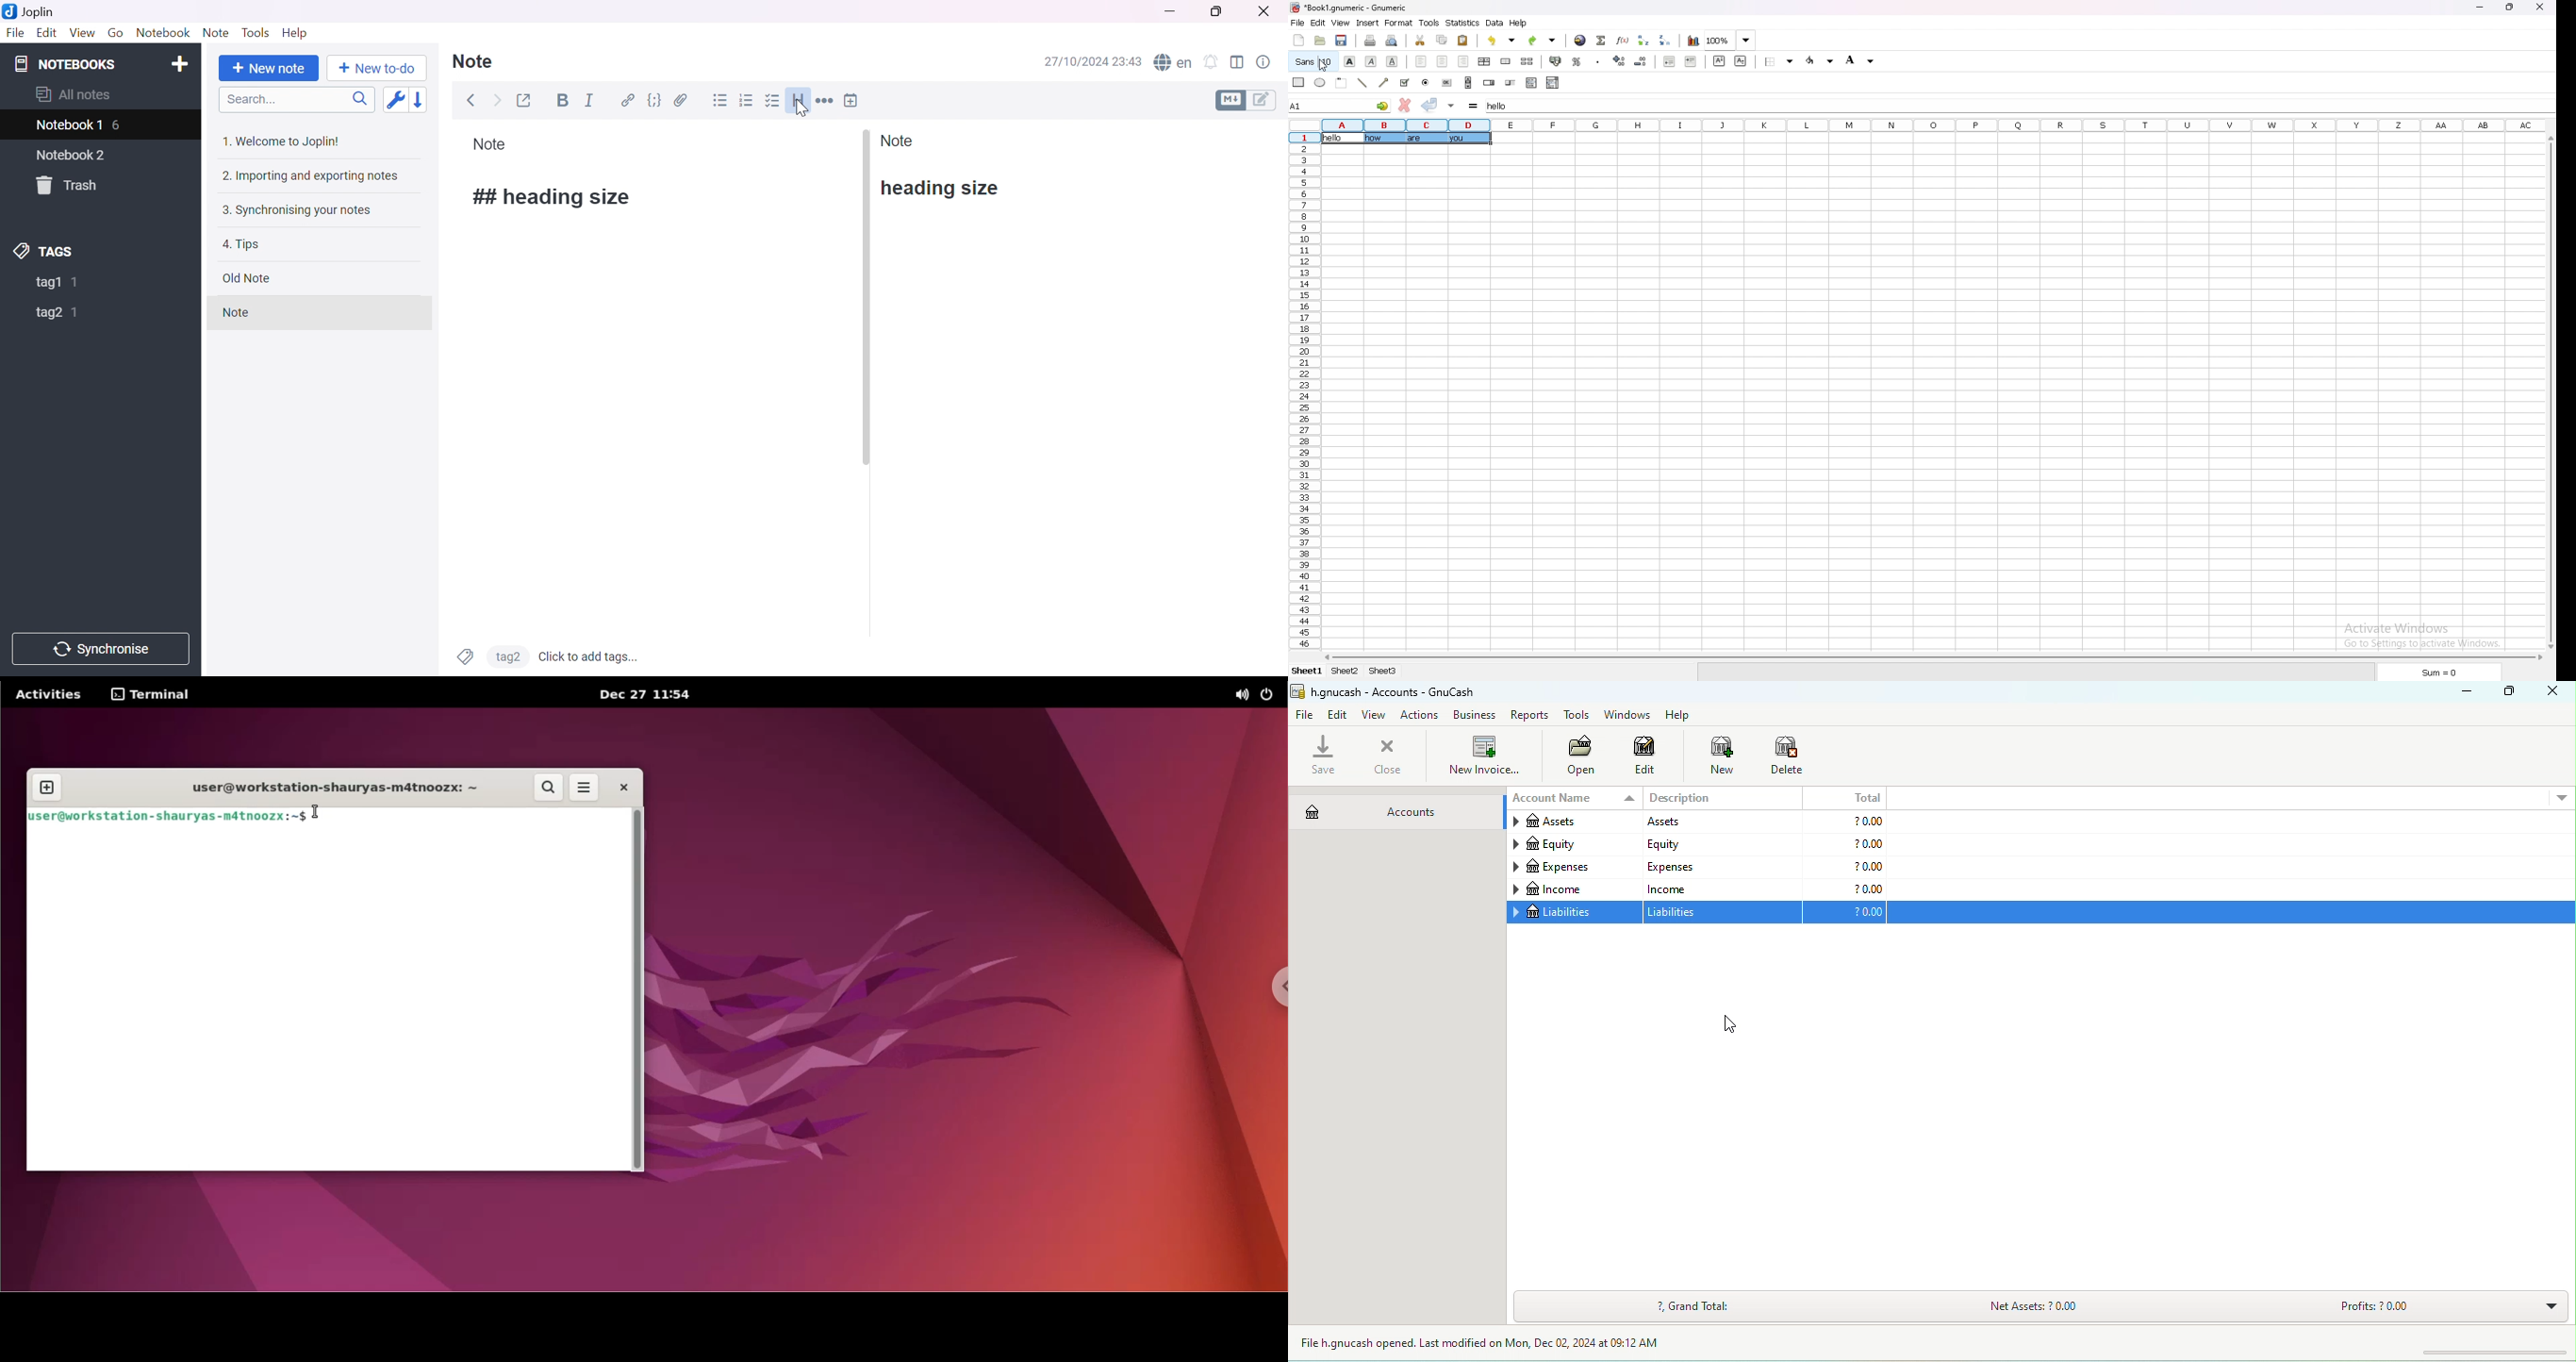 The width and height of the screenshot is (2576, 1372). I want to click on Search bar, so click(297, 99).